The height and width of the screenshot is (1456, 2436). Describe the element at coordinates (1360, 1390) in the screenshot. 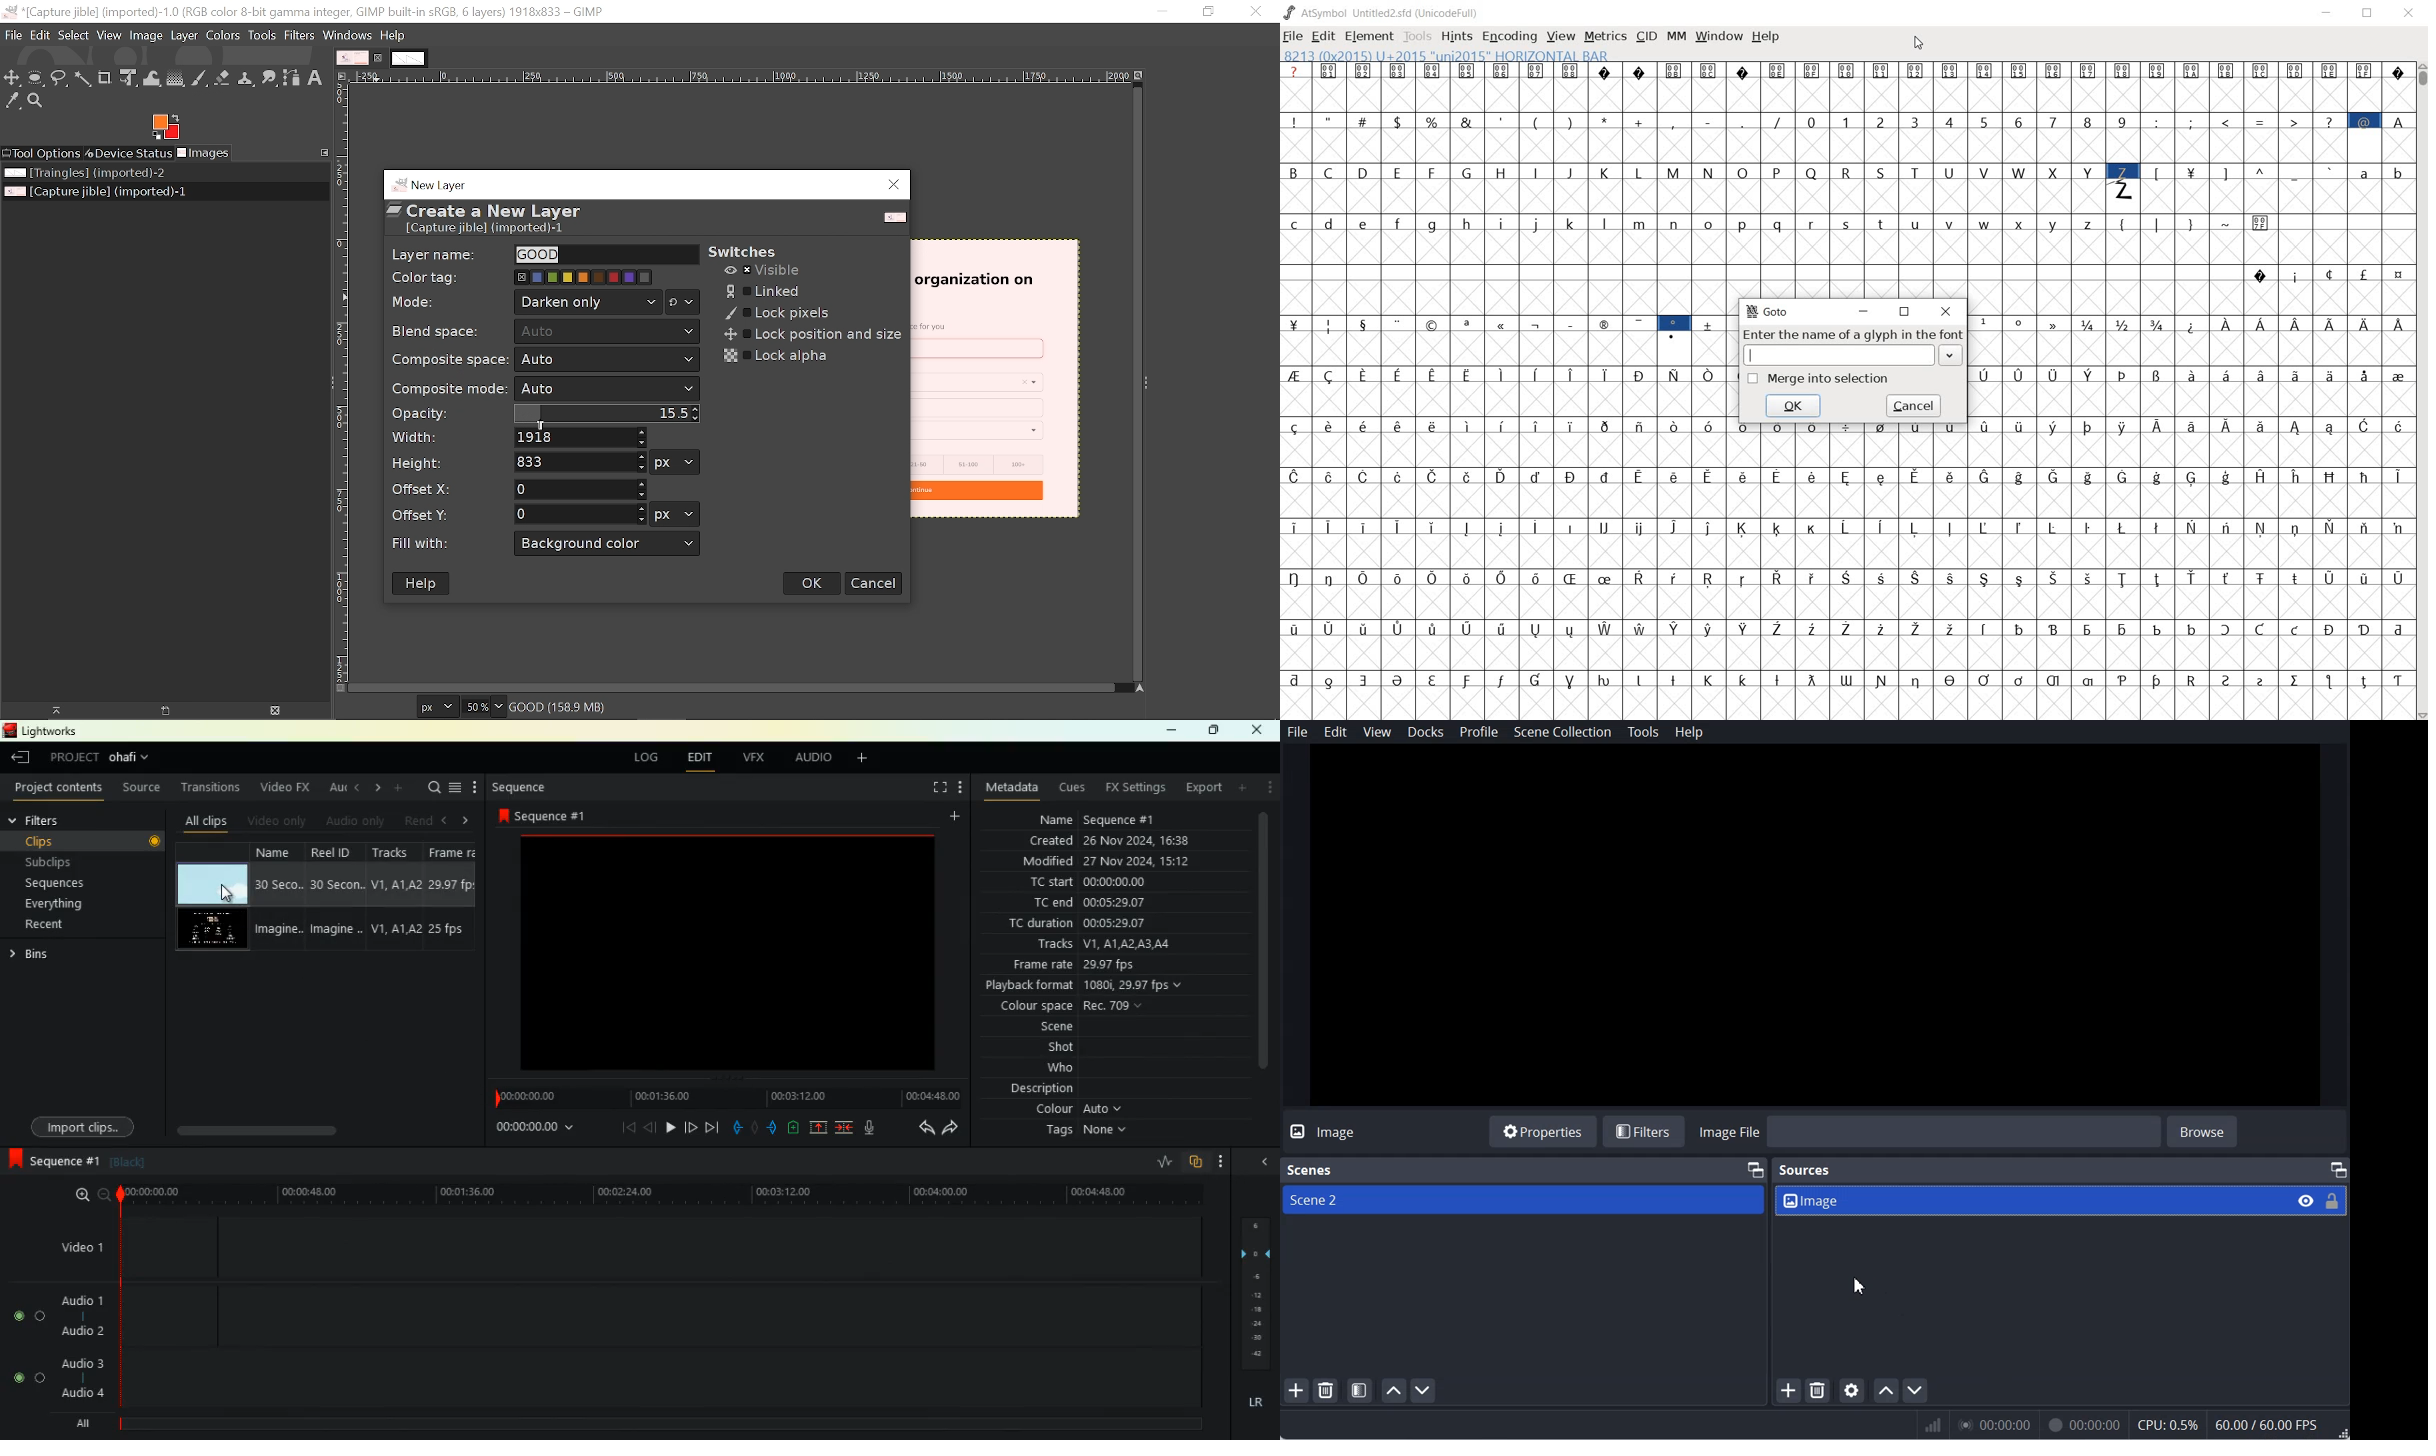

I see `Open Scene Filter` at that location.